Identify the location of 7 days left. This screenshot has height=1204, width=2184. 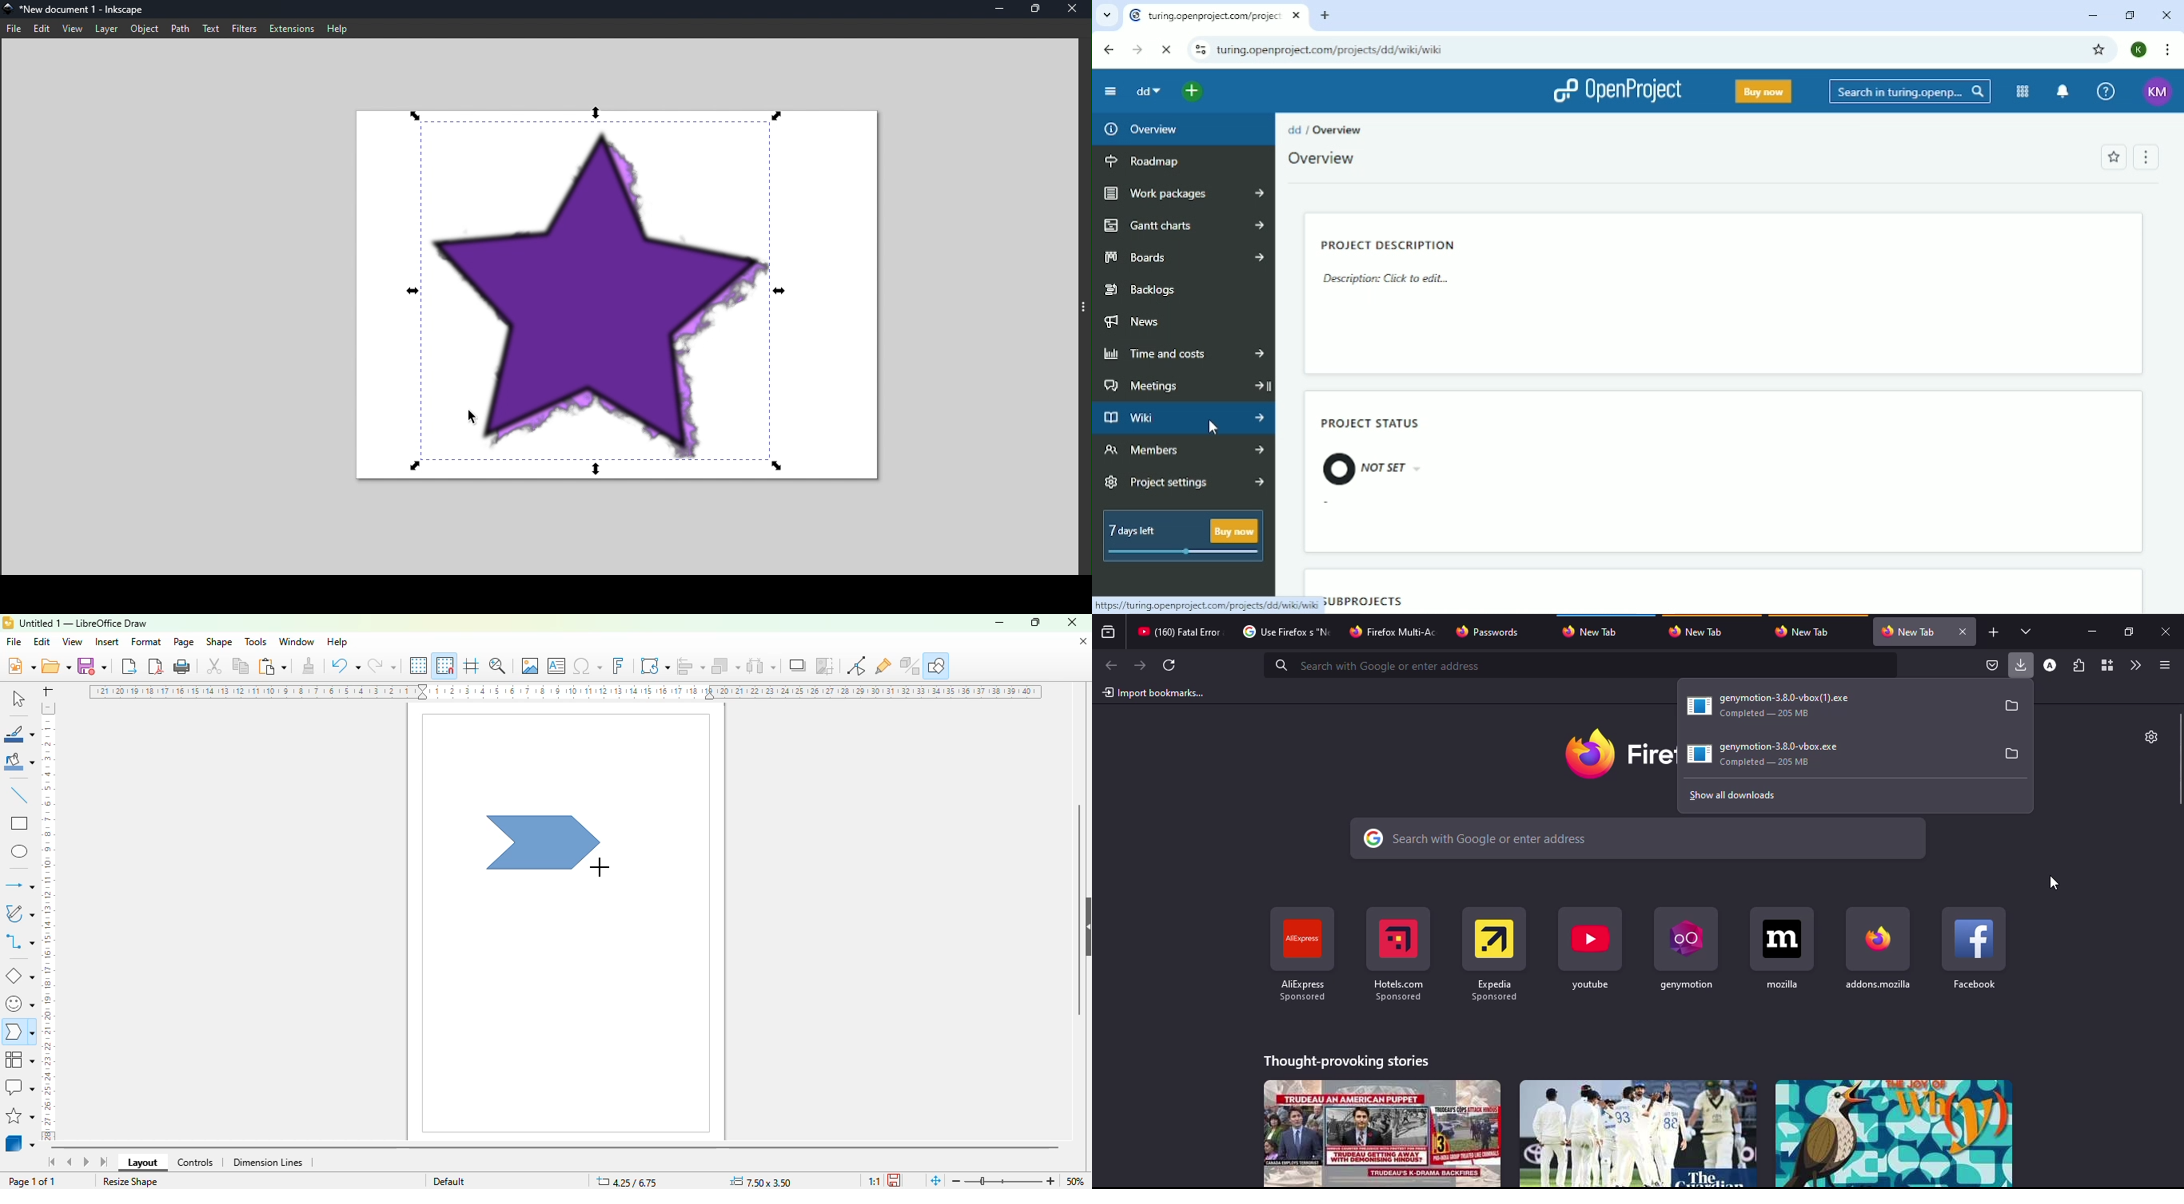
(1137, 527).